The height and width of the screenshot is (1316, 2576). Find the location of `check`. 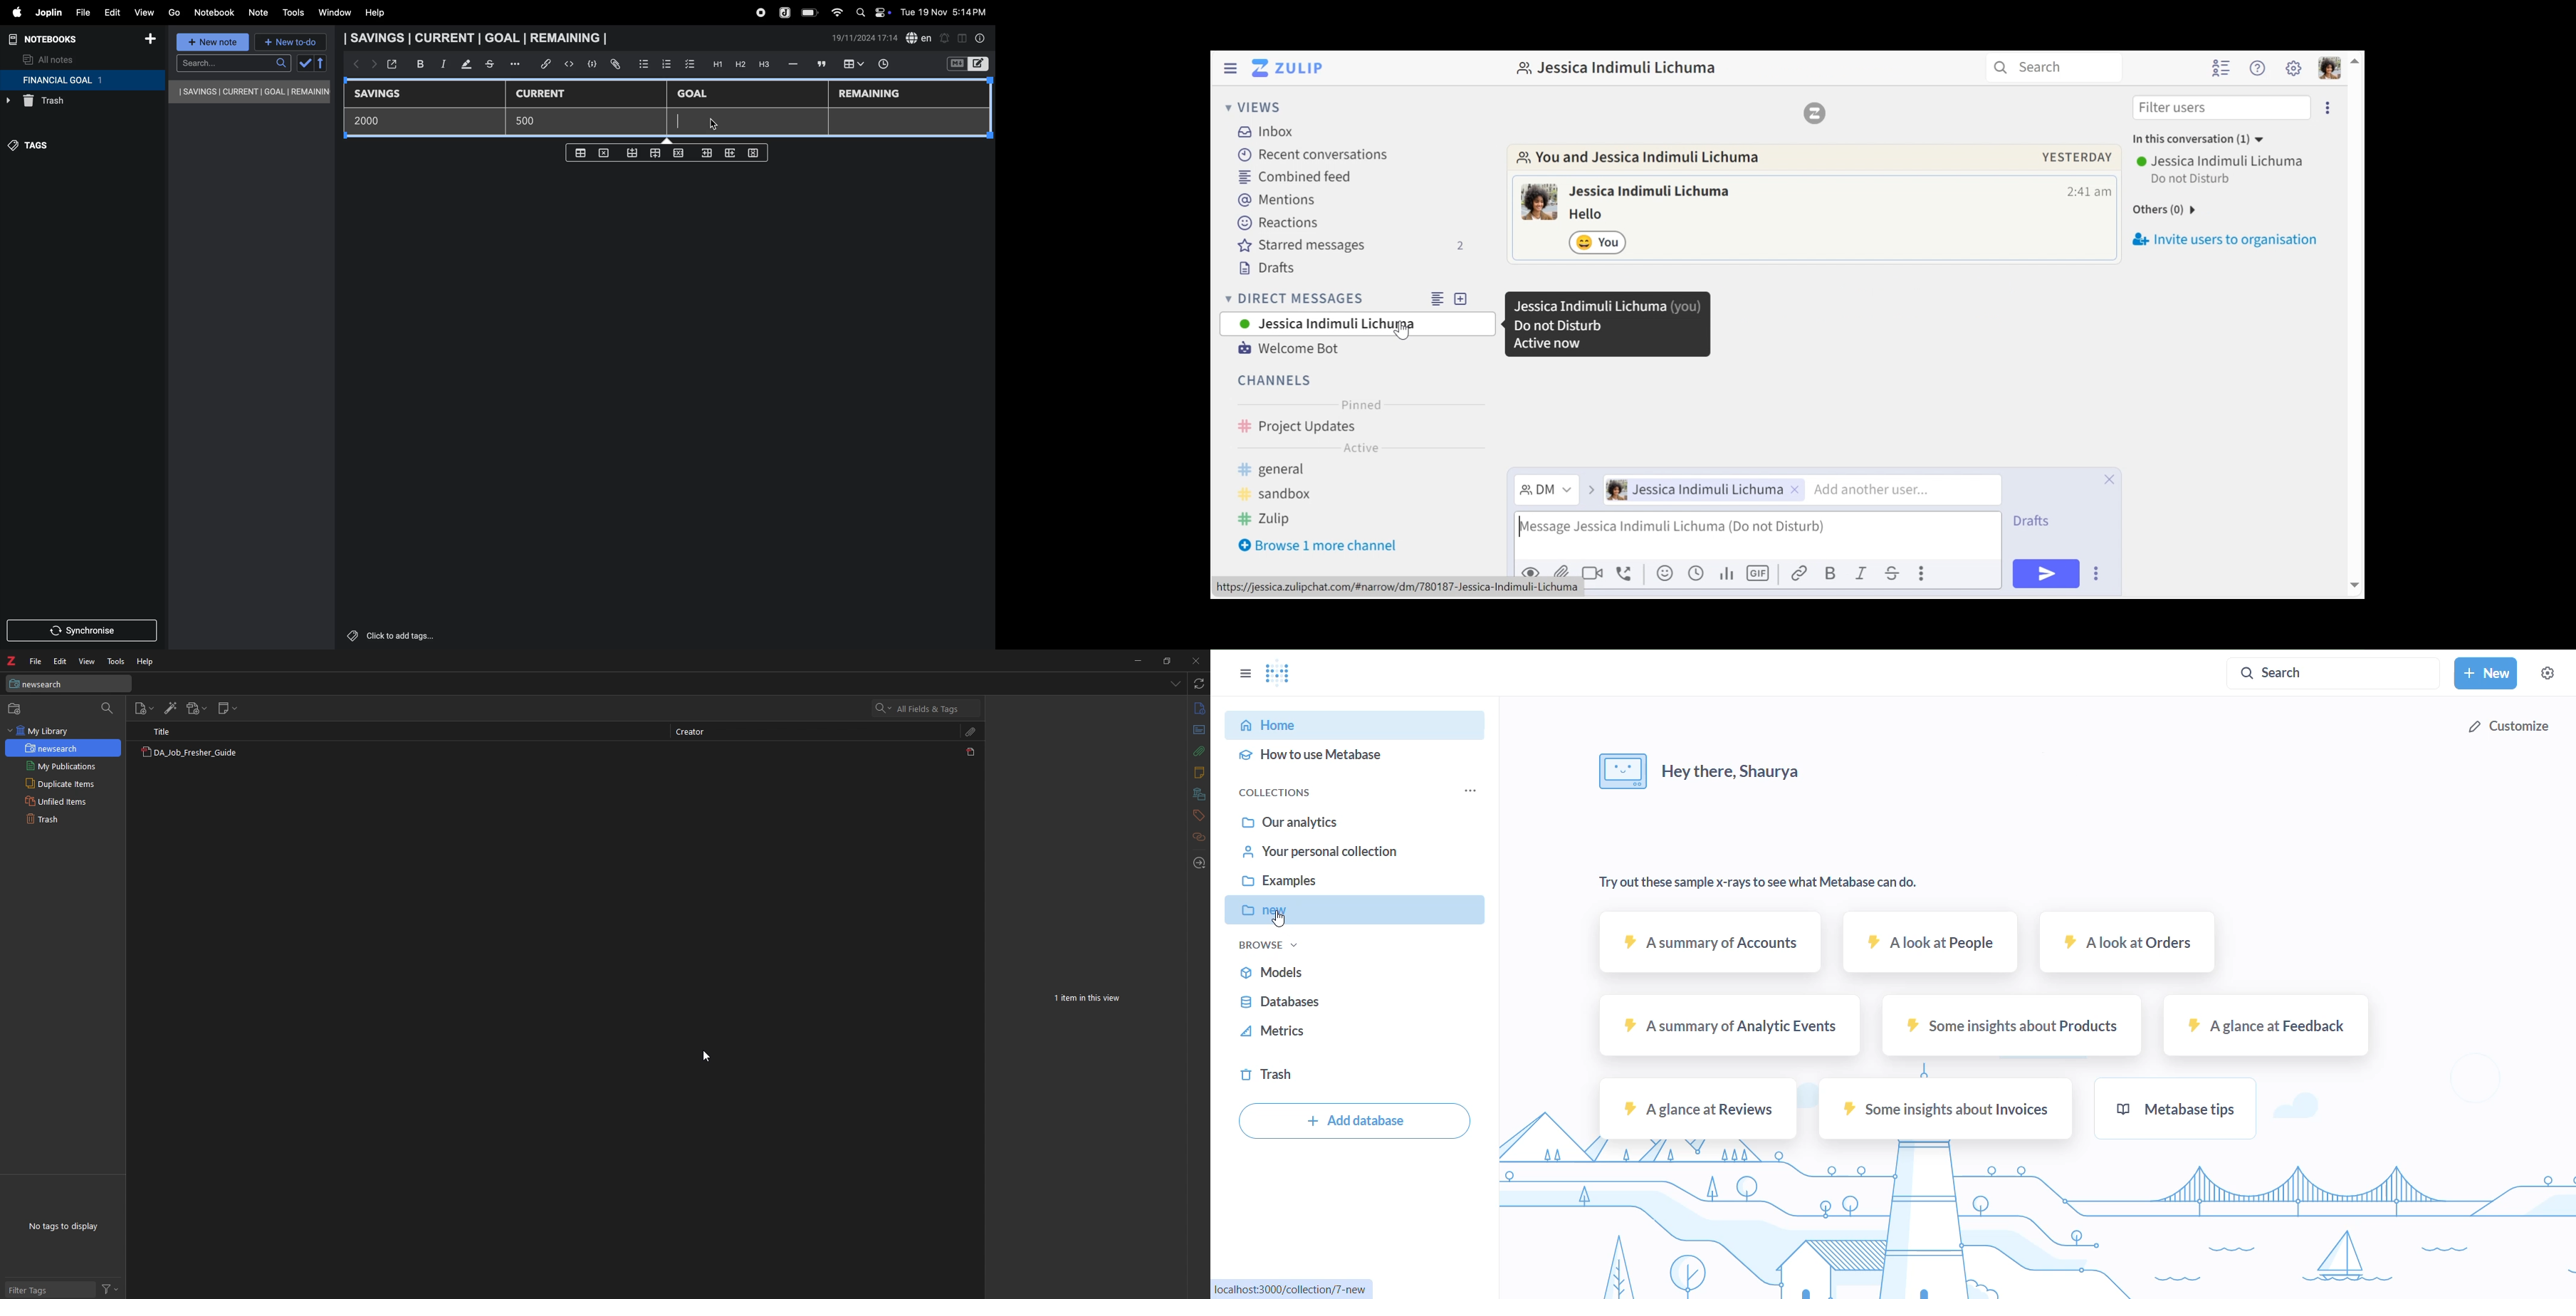

check is located at coordinates (304, 64).